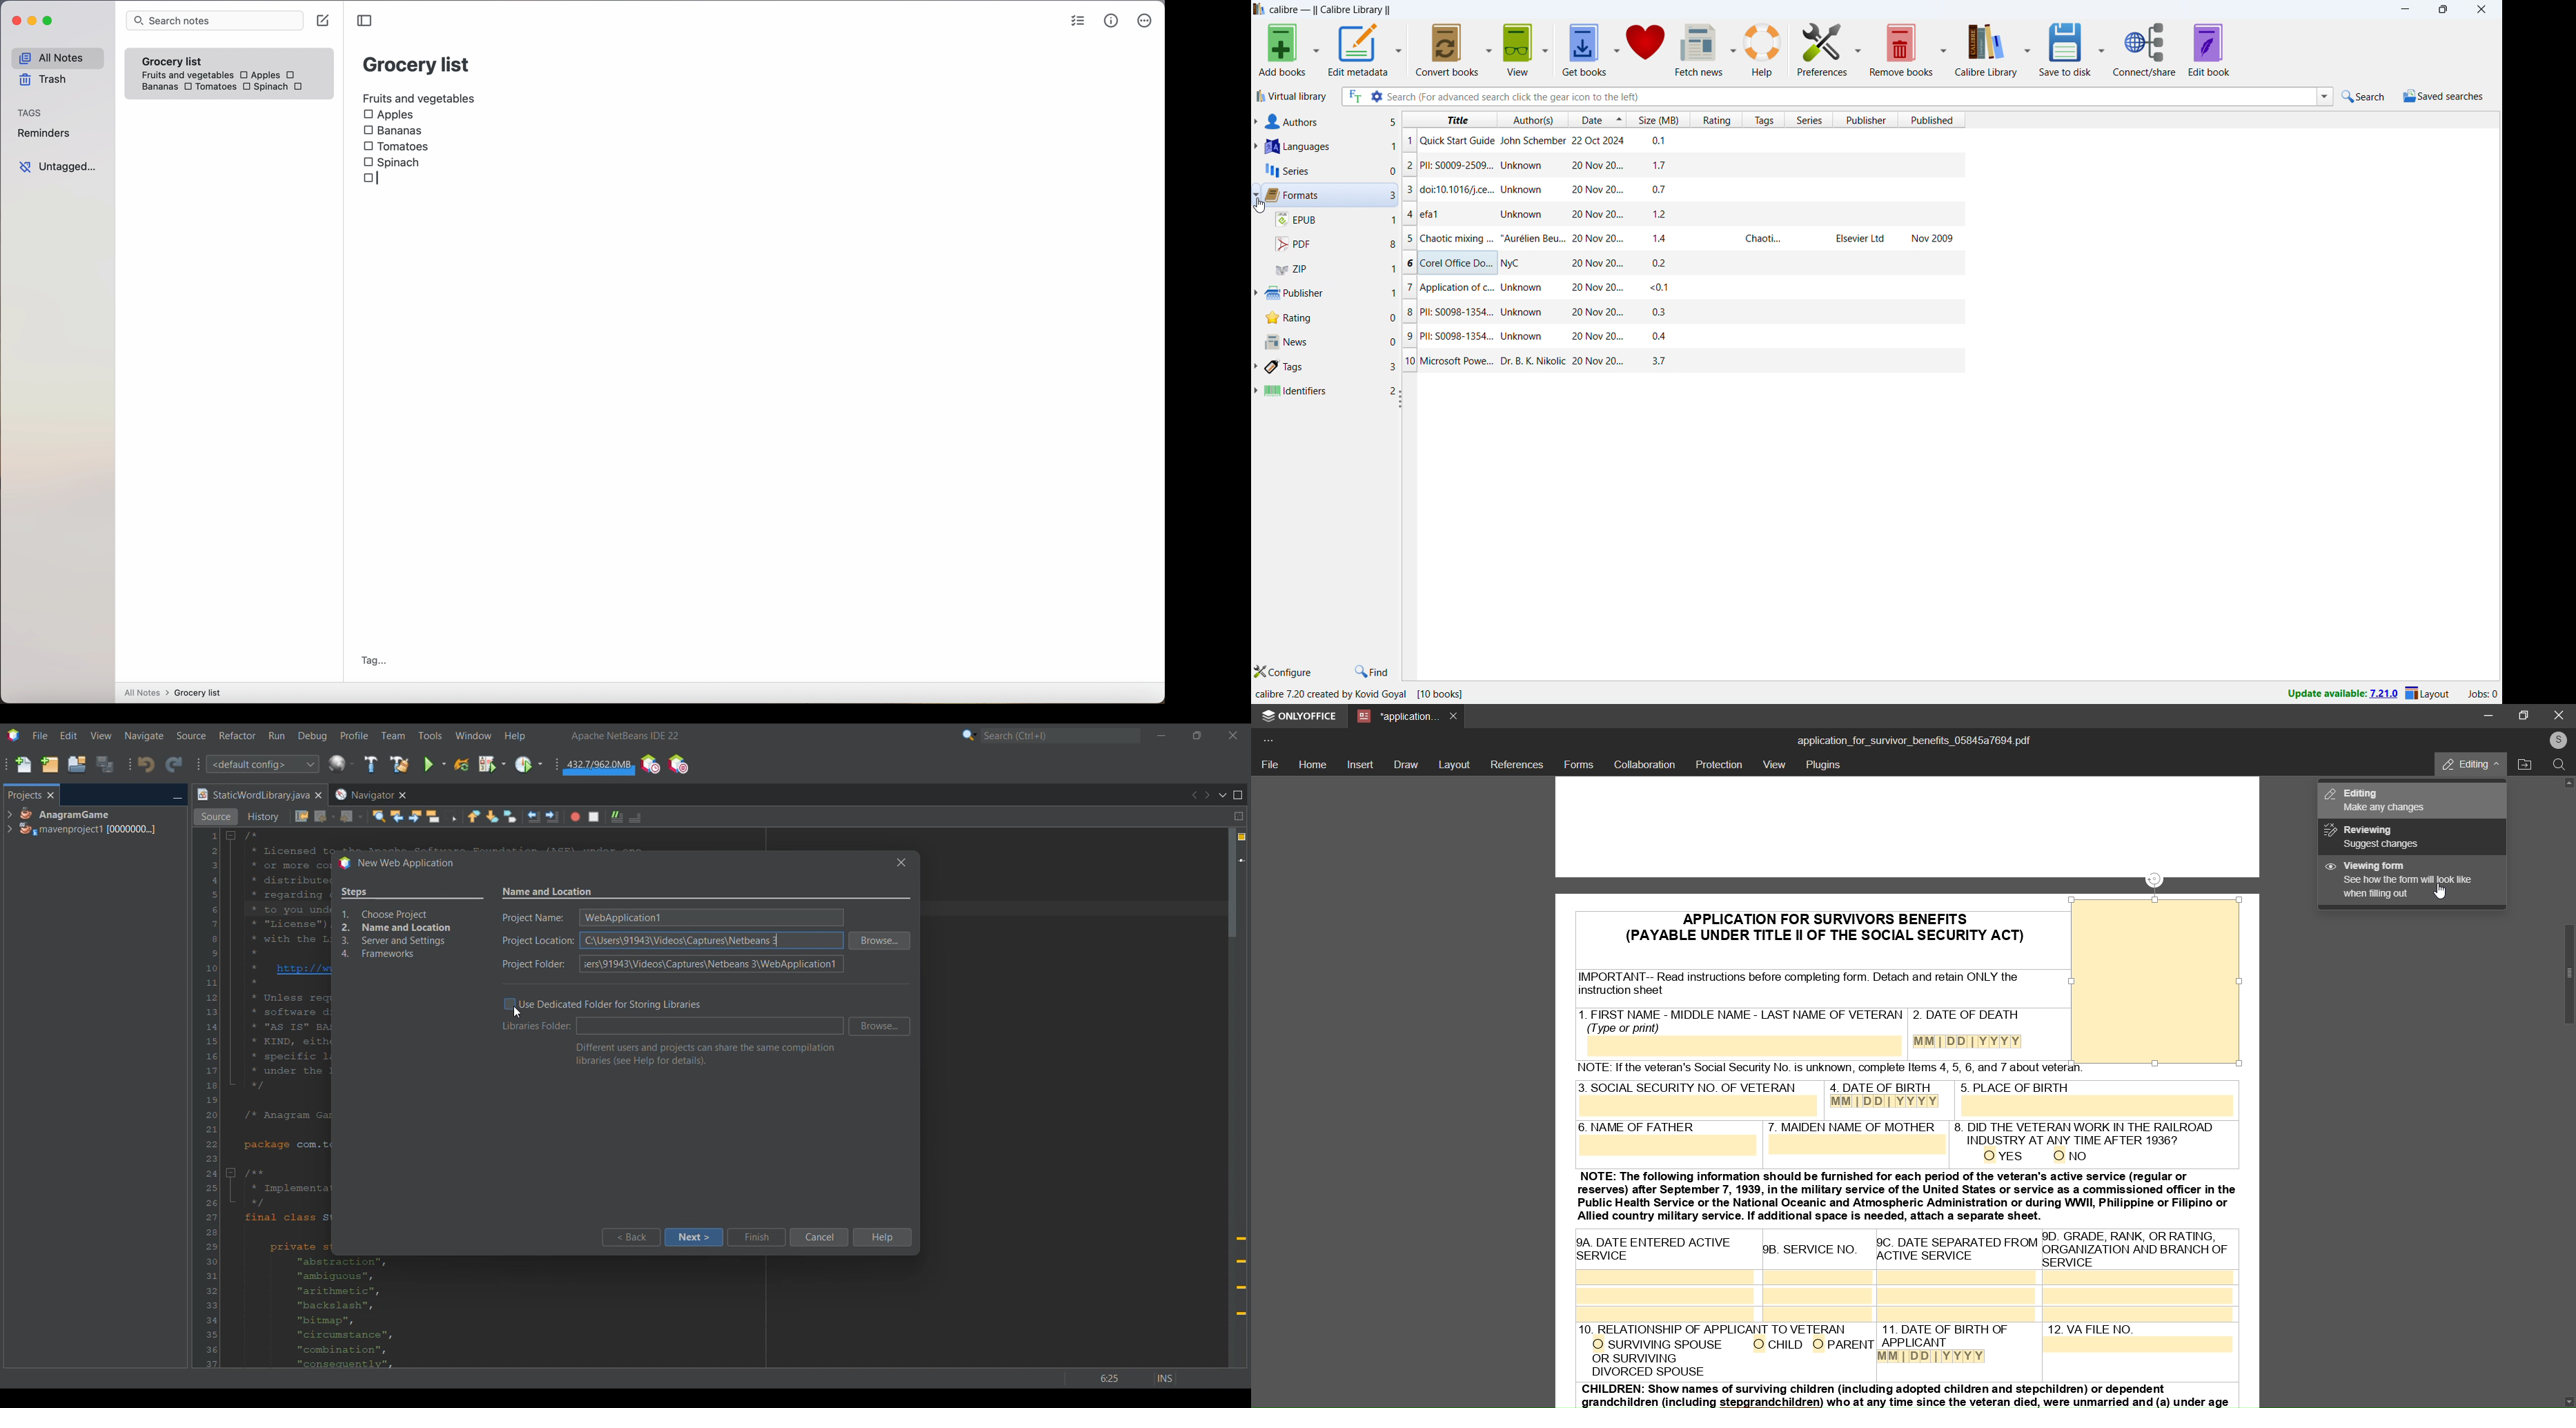 Image resolution: width=2576 pixels, height=1428 pixels. What do you see at coordinates (302, 88) in the screenshot?
I see `checkbox` at bounding box center [302, 88].